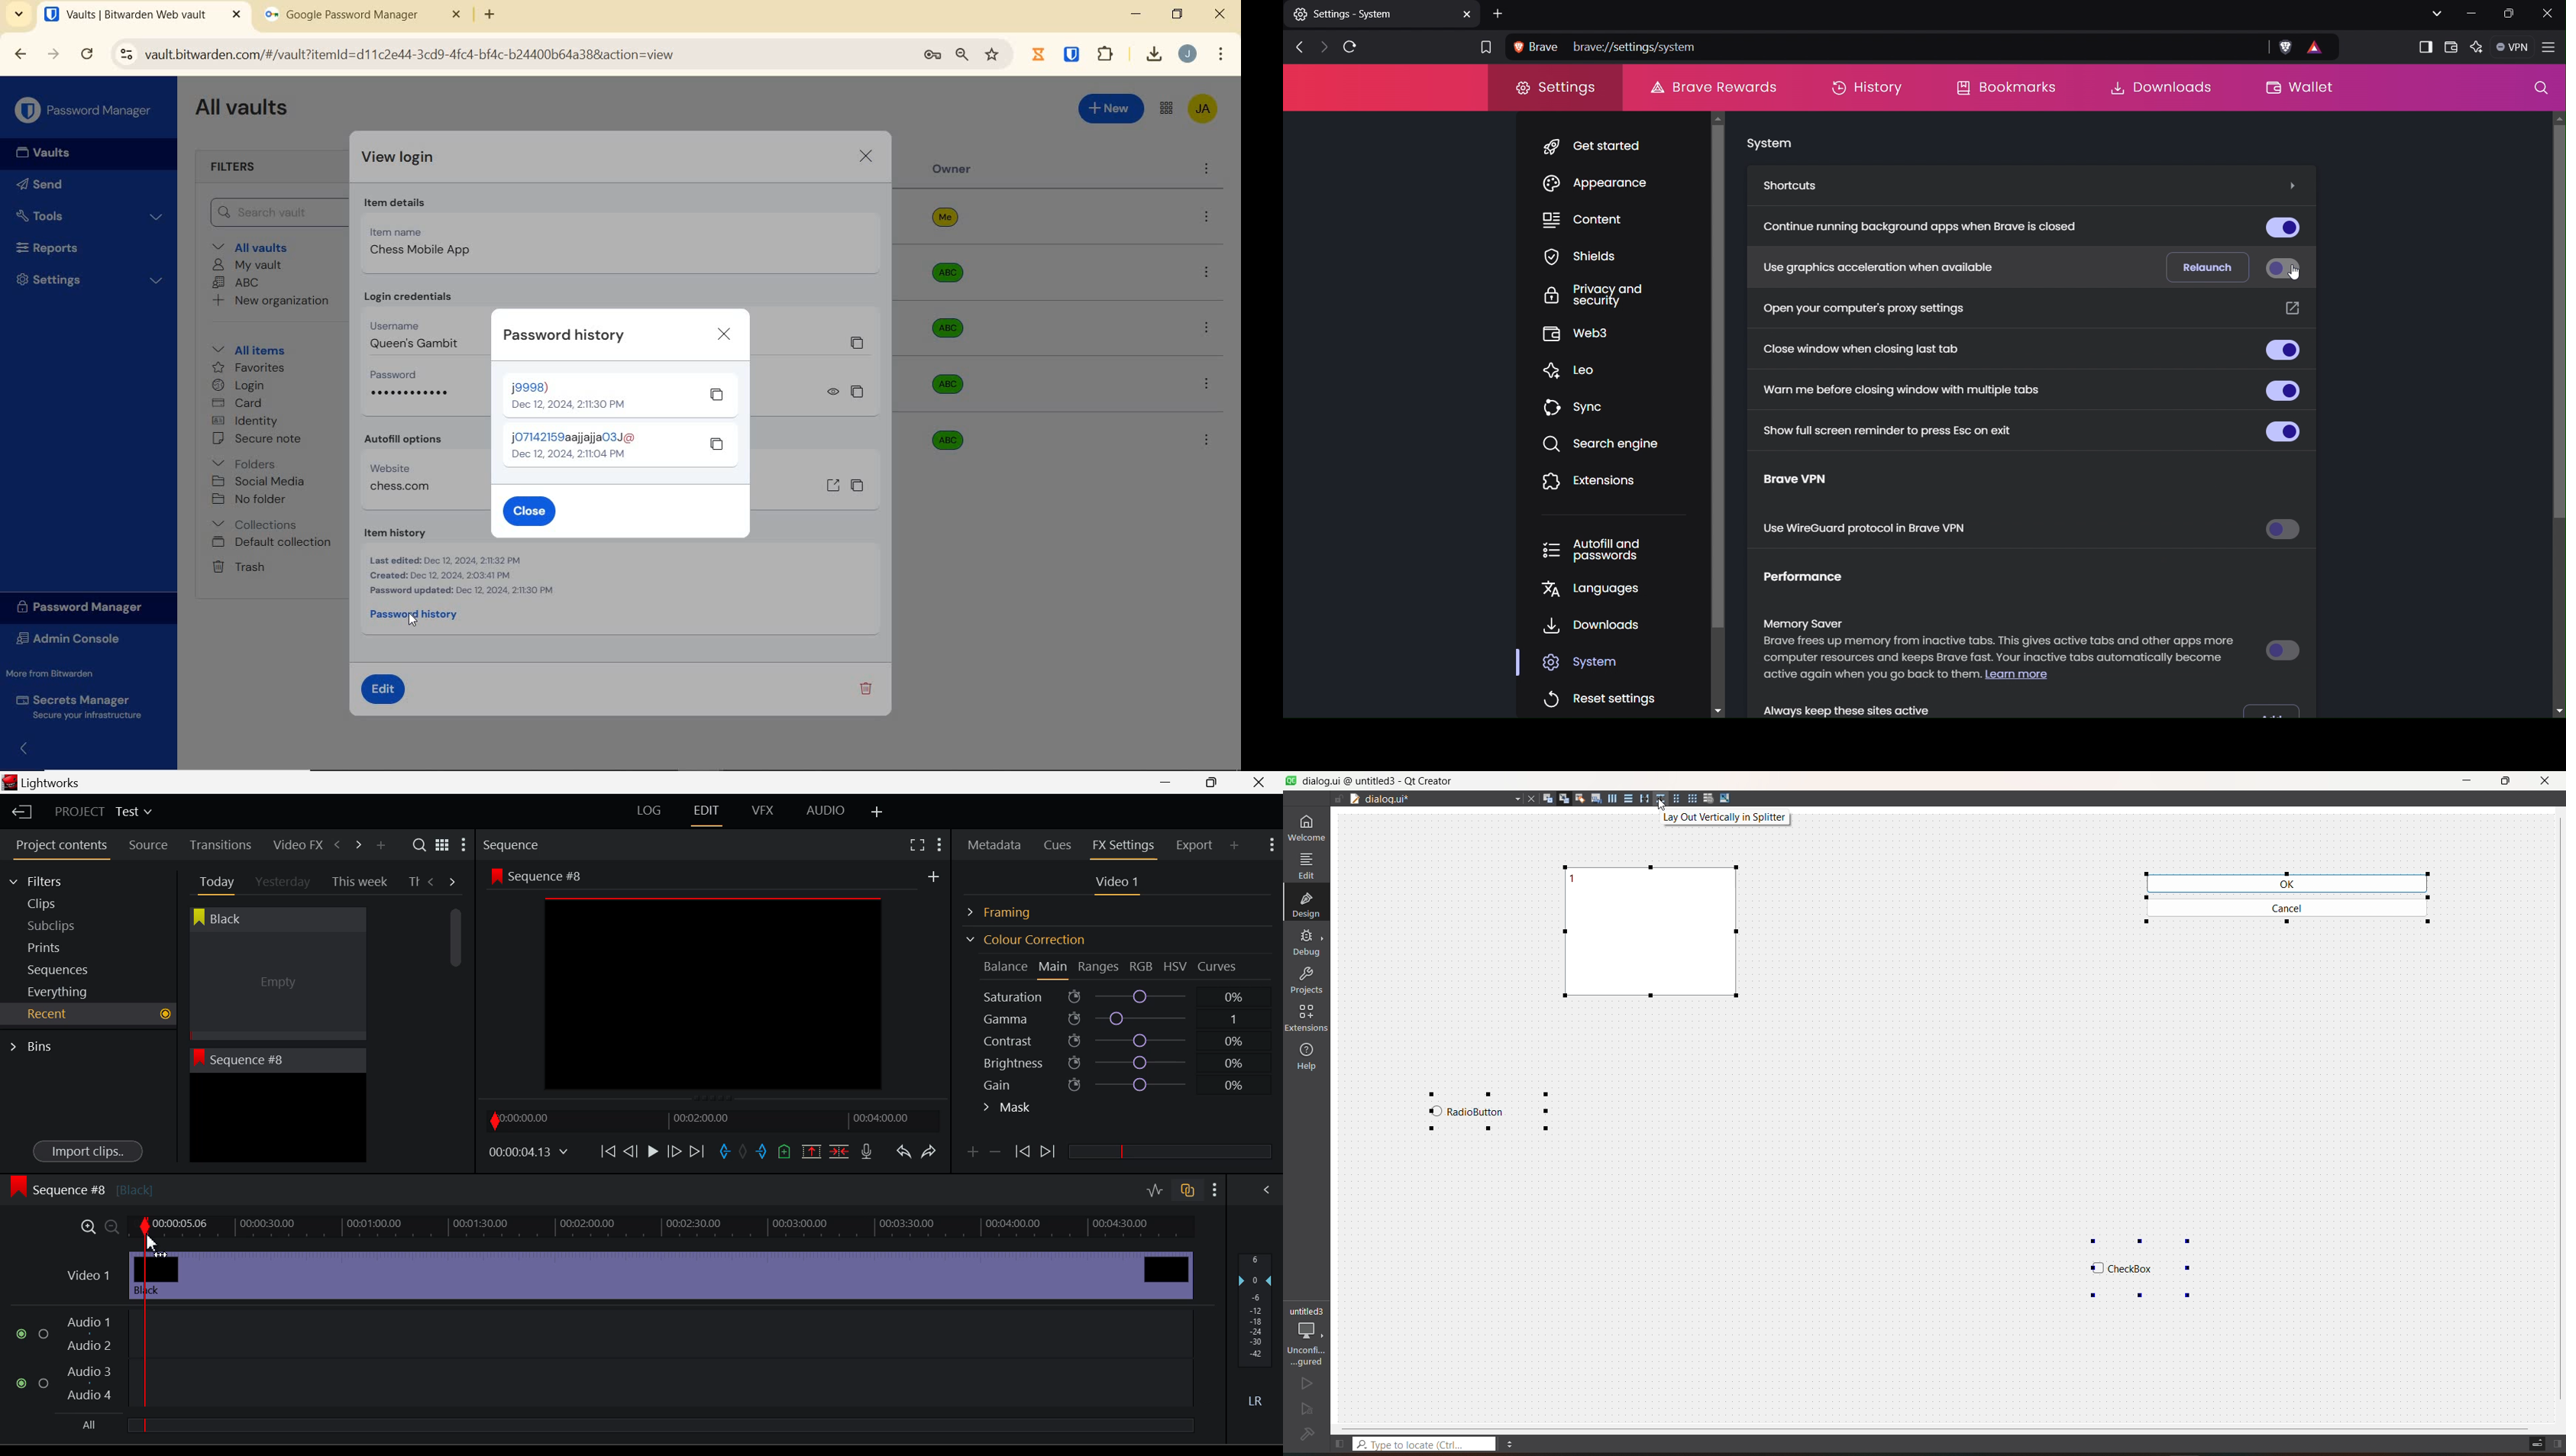 The width and height of the screenshot is (2576, 1456). Describe the element at coordinates (259, 441) in the screenshot. I see `secure note` at that location.